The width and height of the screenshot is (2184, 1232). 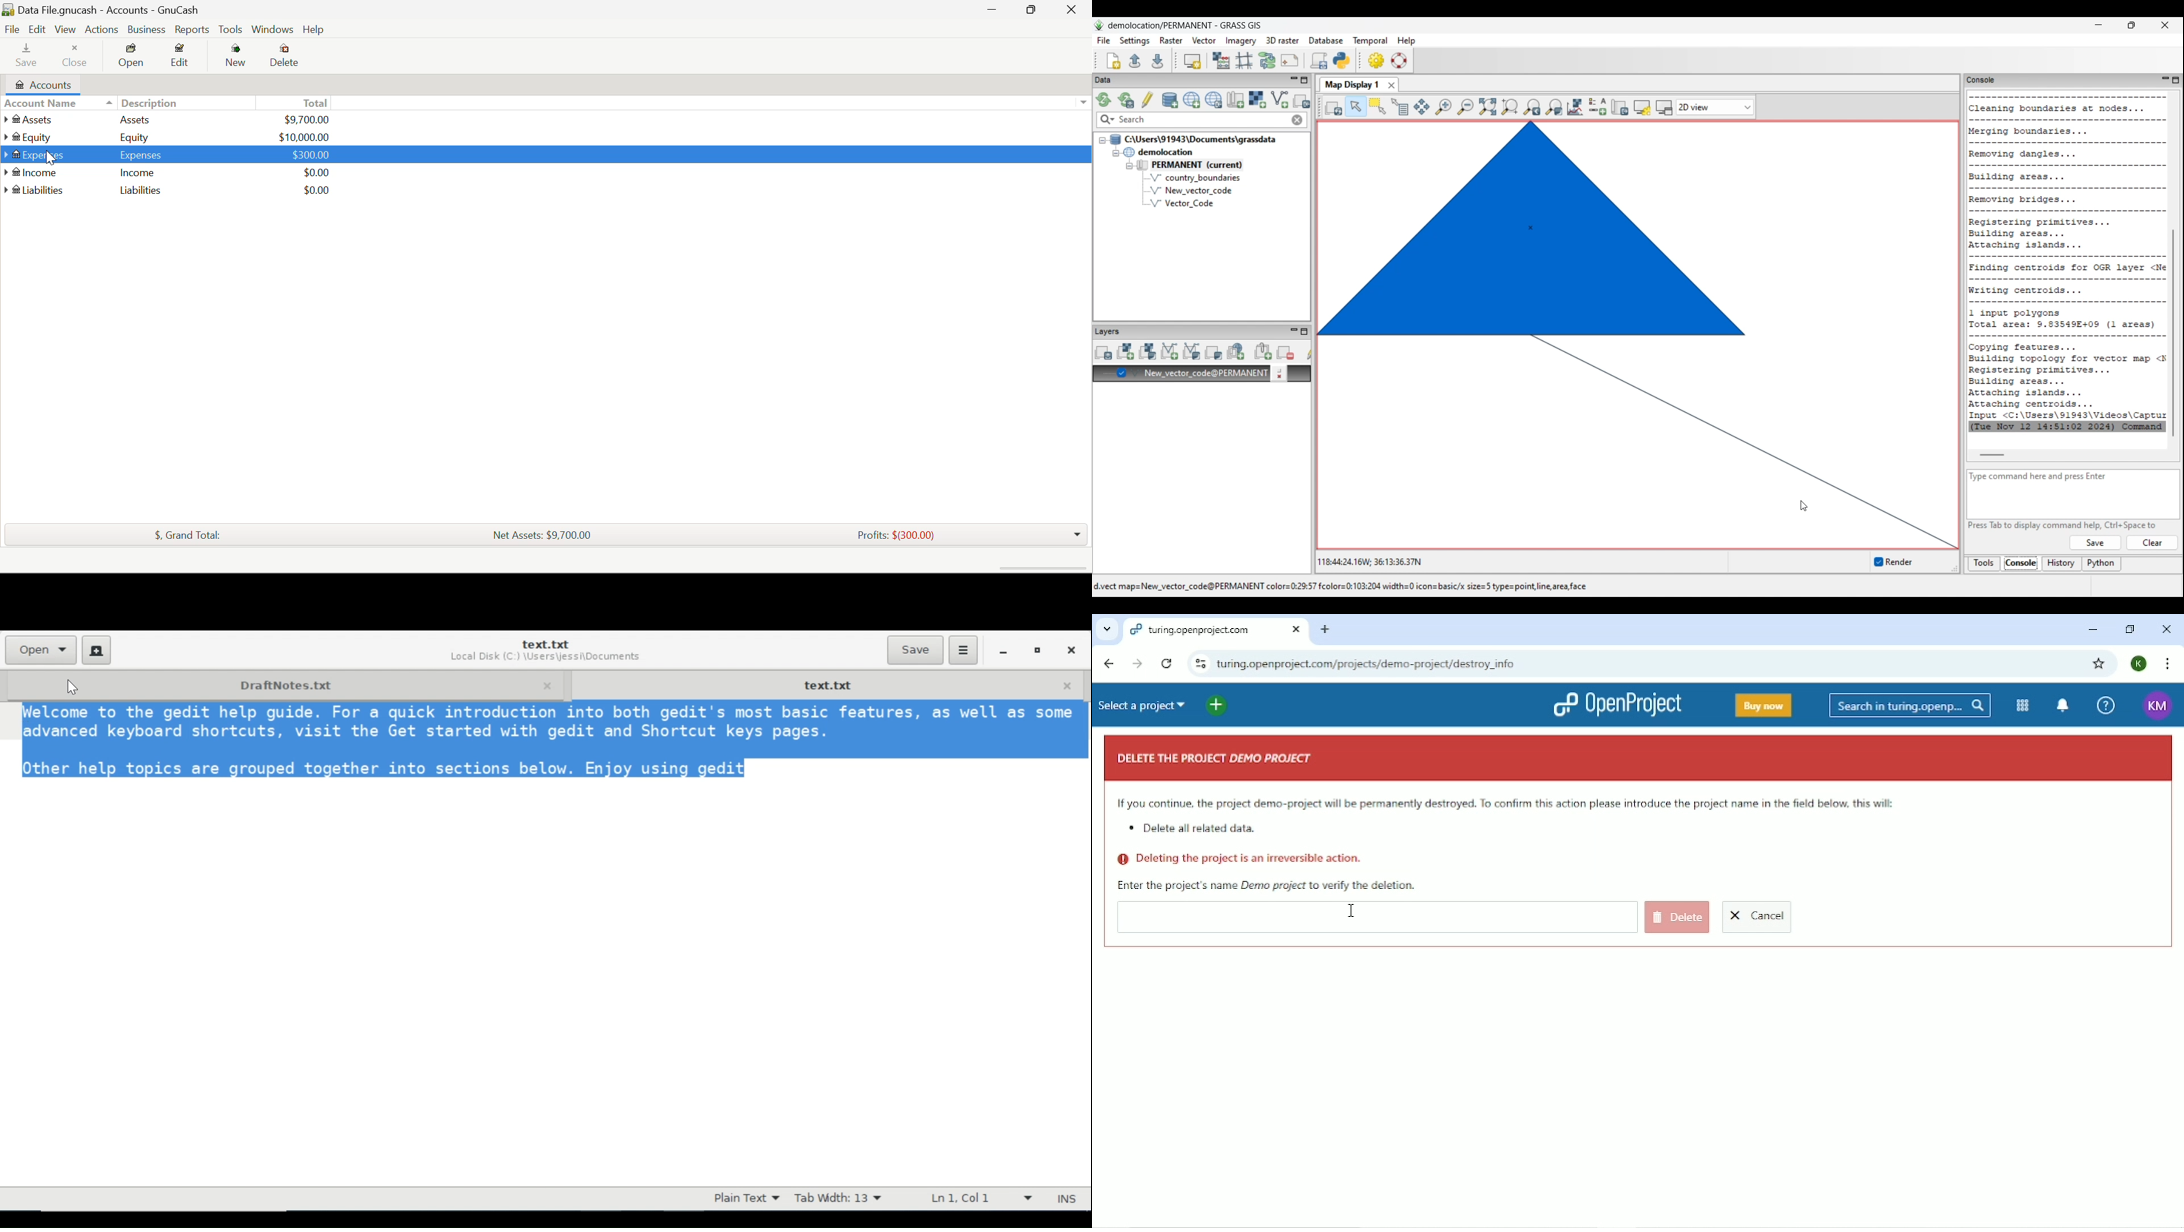 What do you see at coordinates (744, 1198) in the screenshot?
I see `File type` at bounding box center [744, 1198].